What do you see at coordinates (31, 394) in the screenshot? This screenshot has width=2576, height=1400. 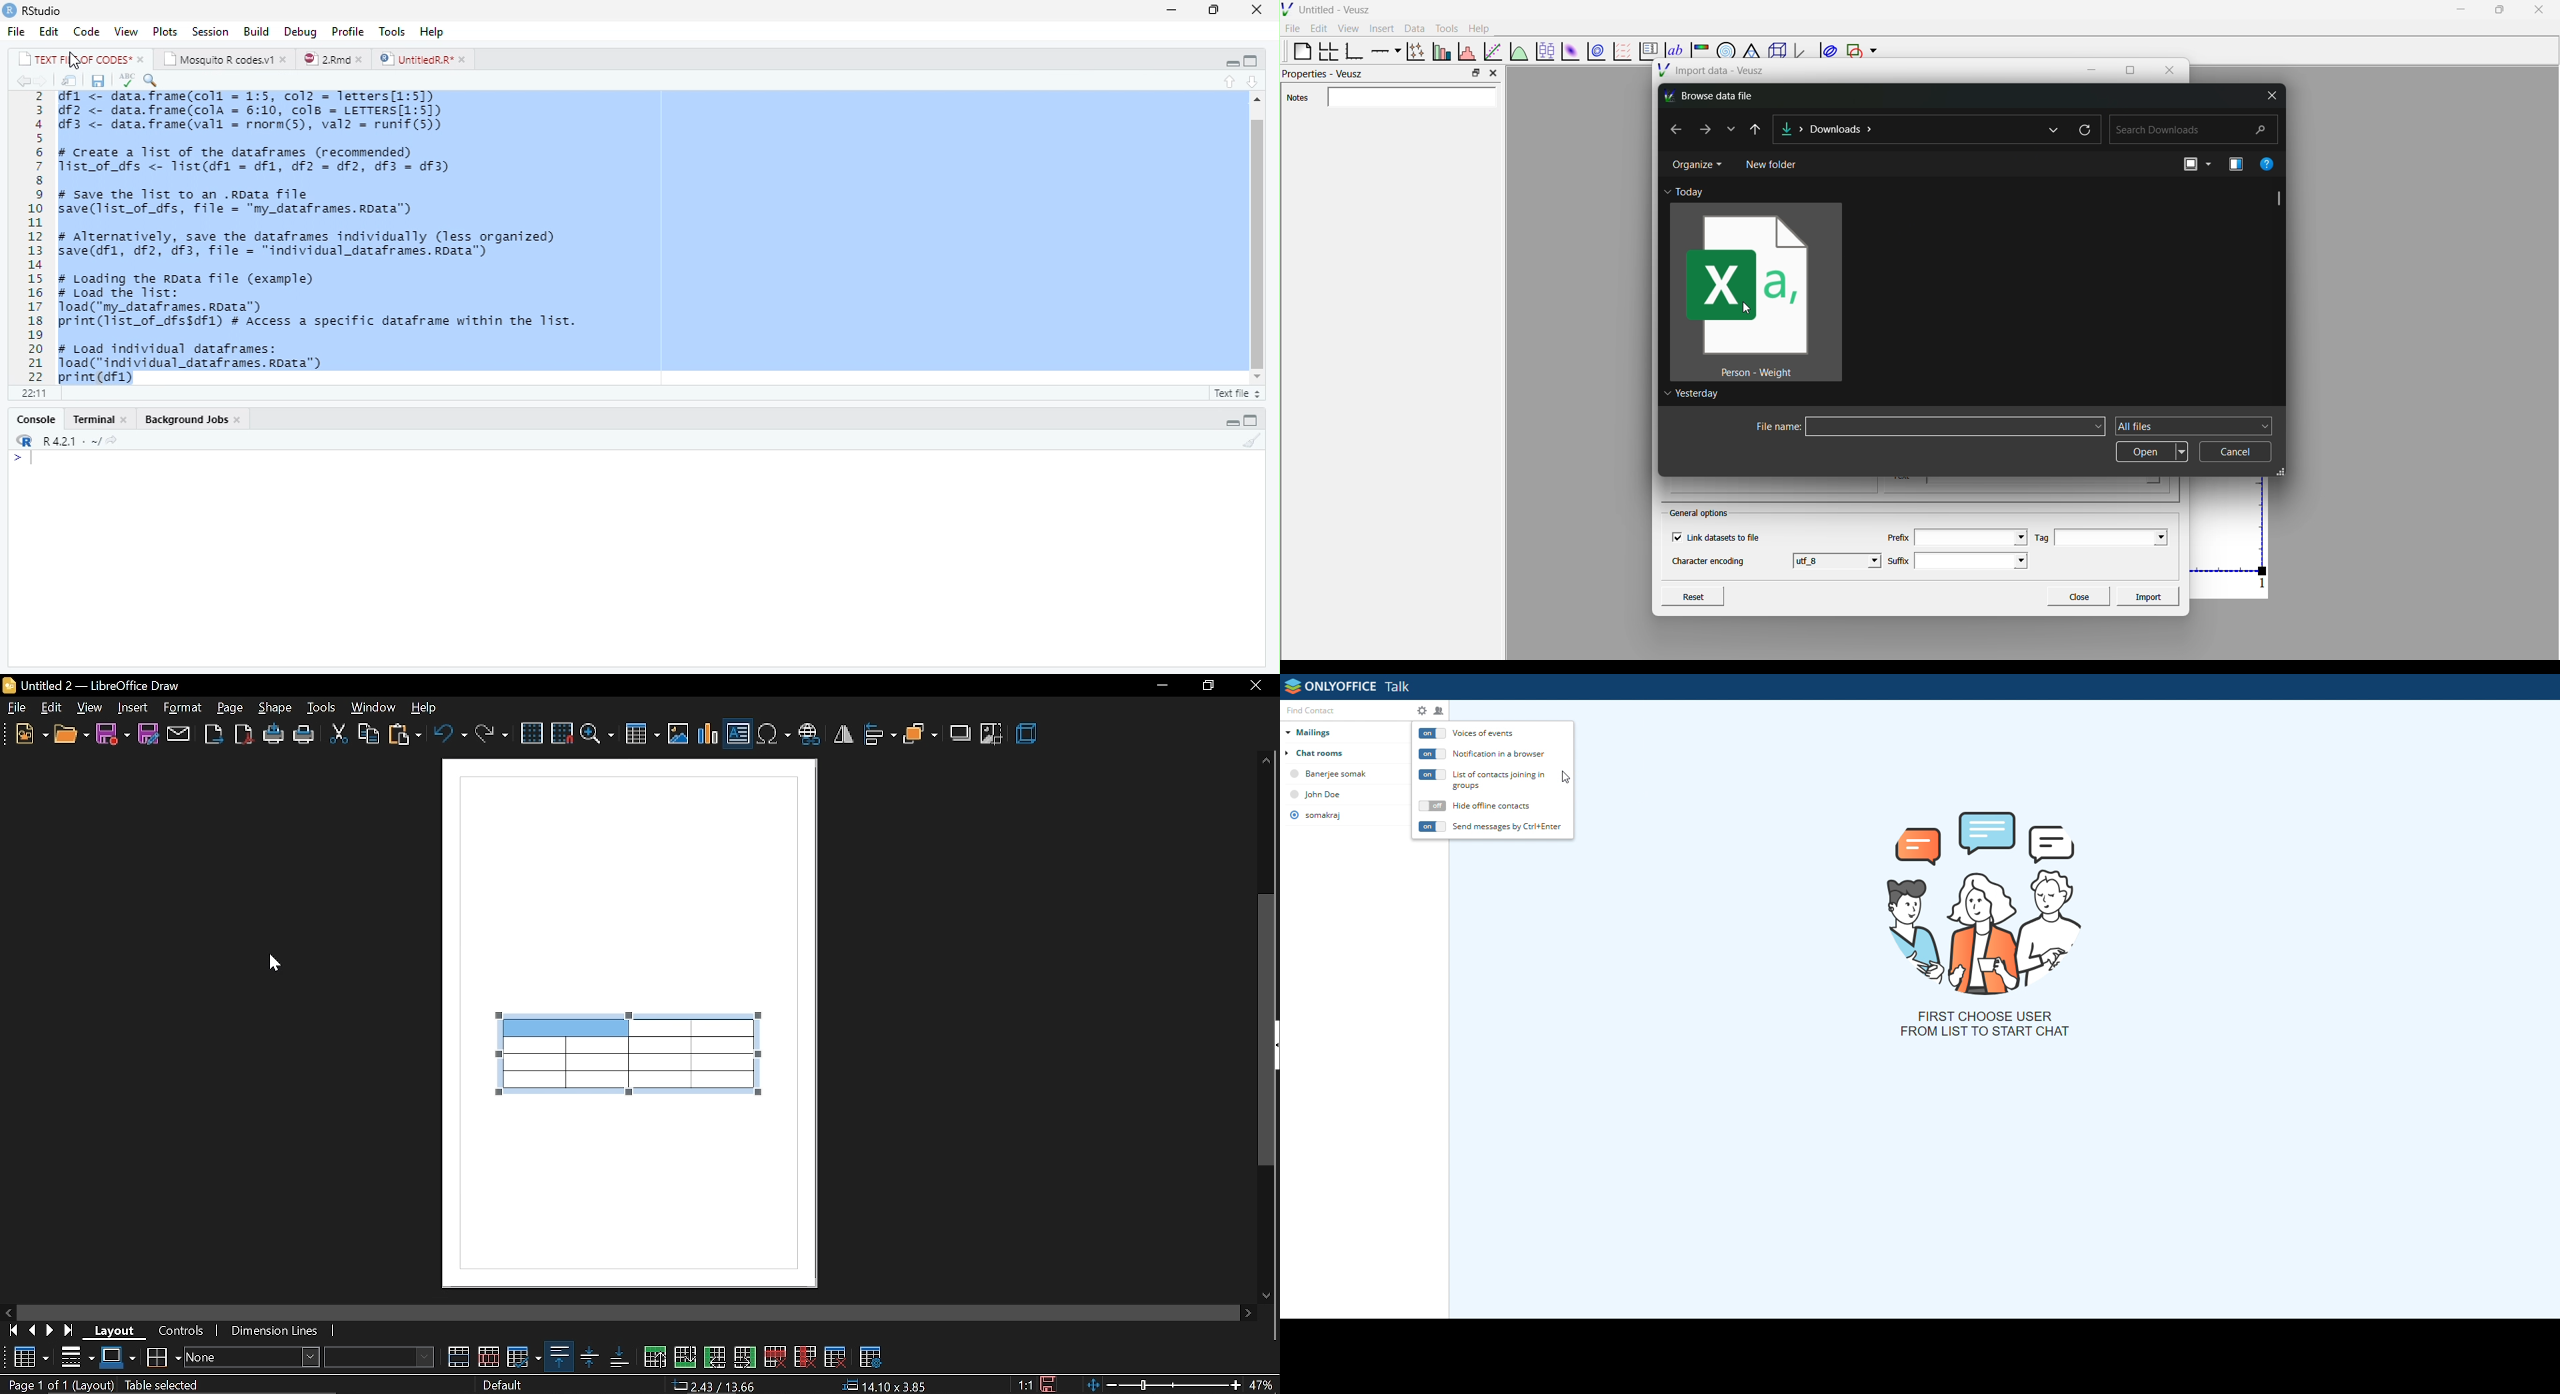 I see `1:1` at bounding box center [31, 394].